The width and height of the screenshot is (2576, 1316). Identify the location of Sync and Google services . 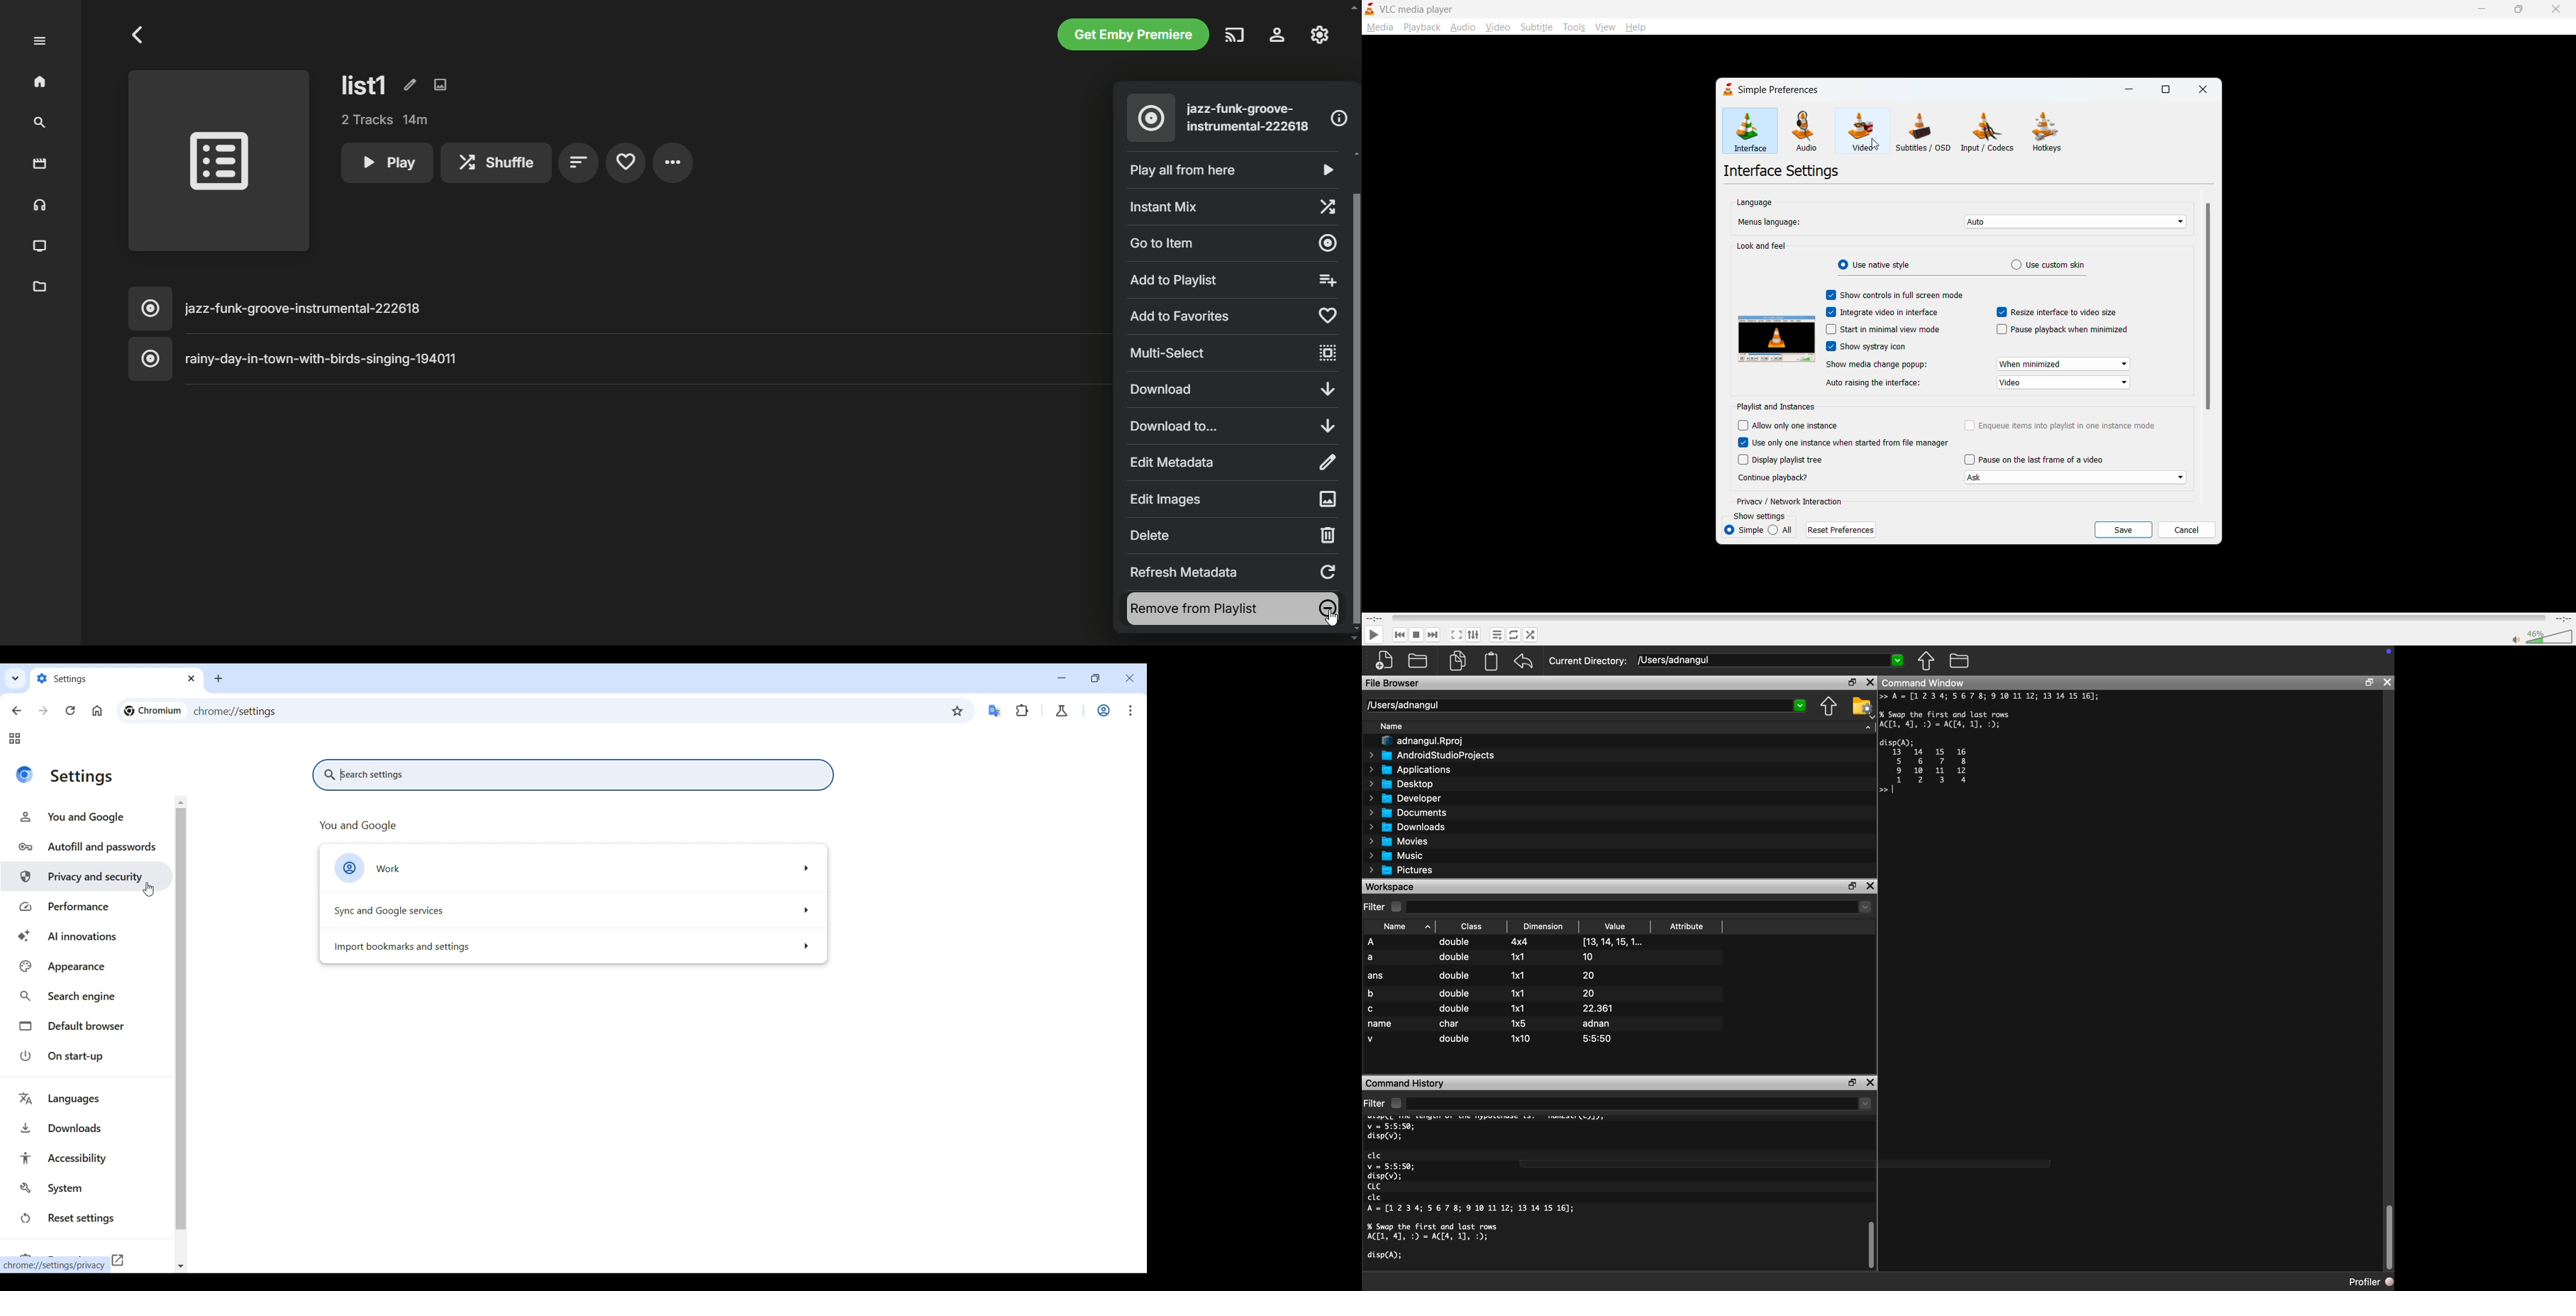
(573, 911).